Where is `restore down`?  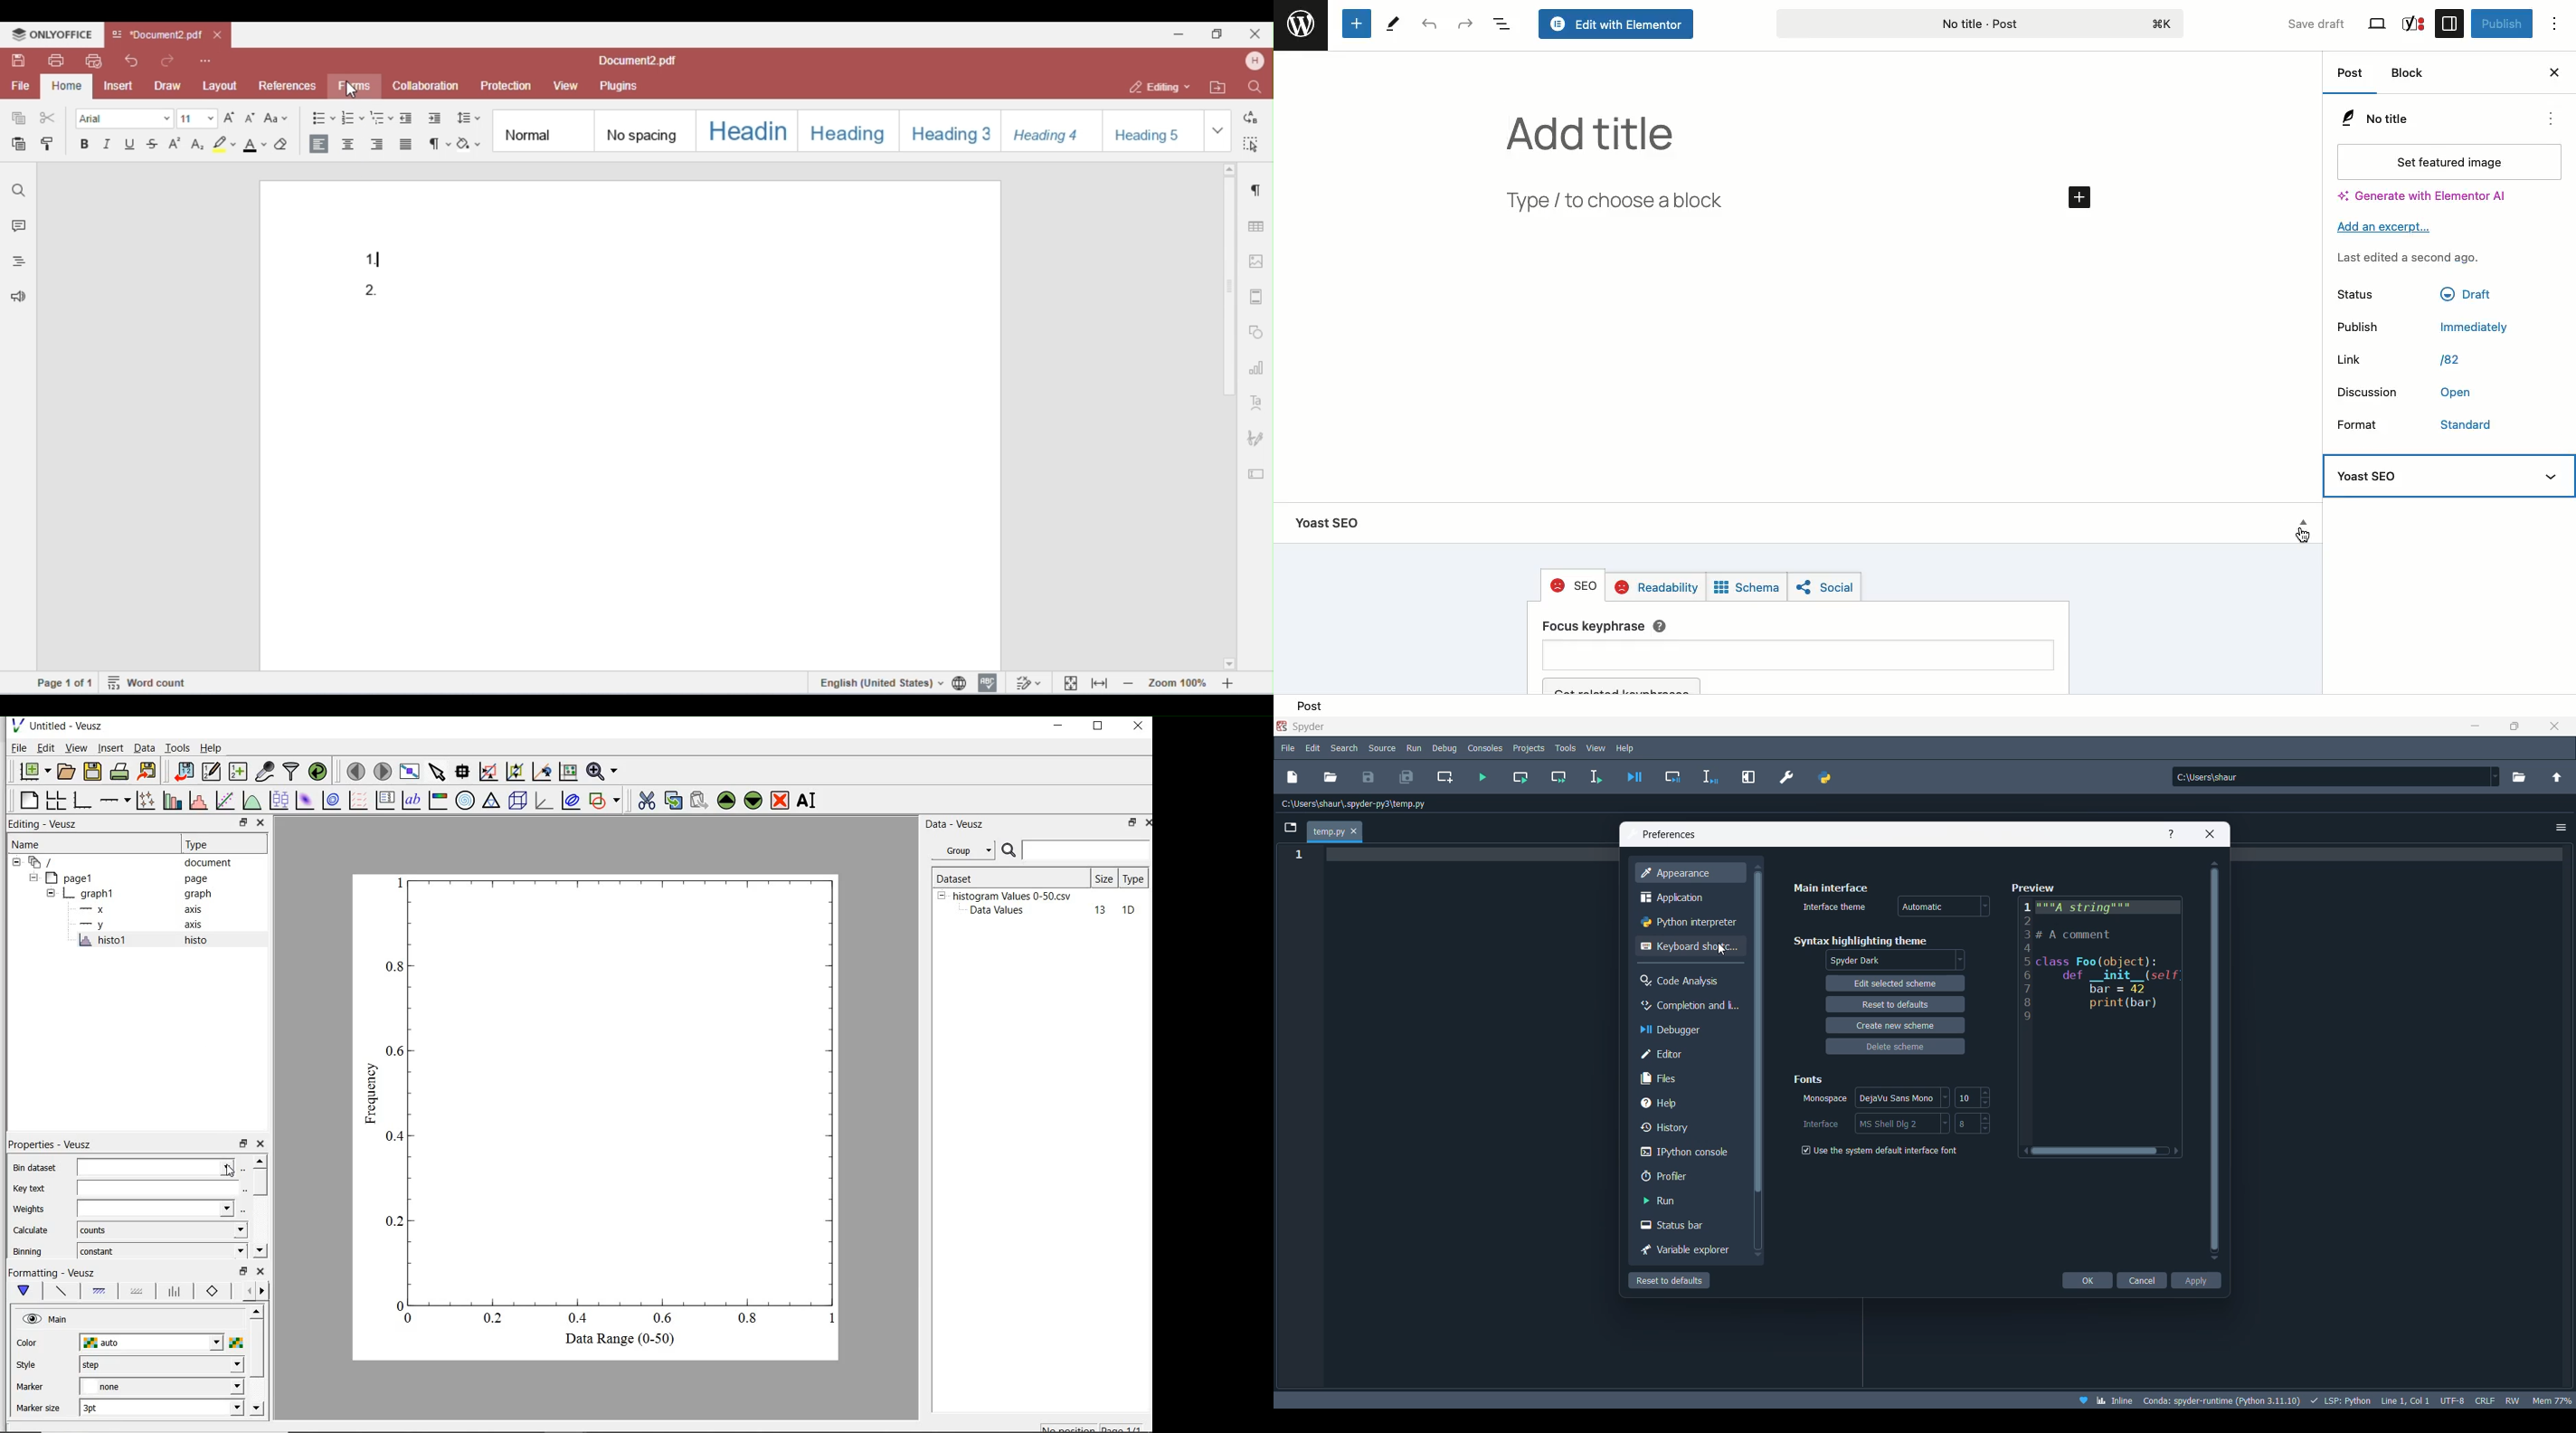 restore down is located at coordinates (242, 1272).